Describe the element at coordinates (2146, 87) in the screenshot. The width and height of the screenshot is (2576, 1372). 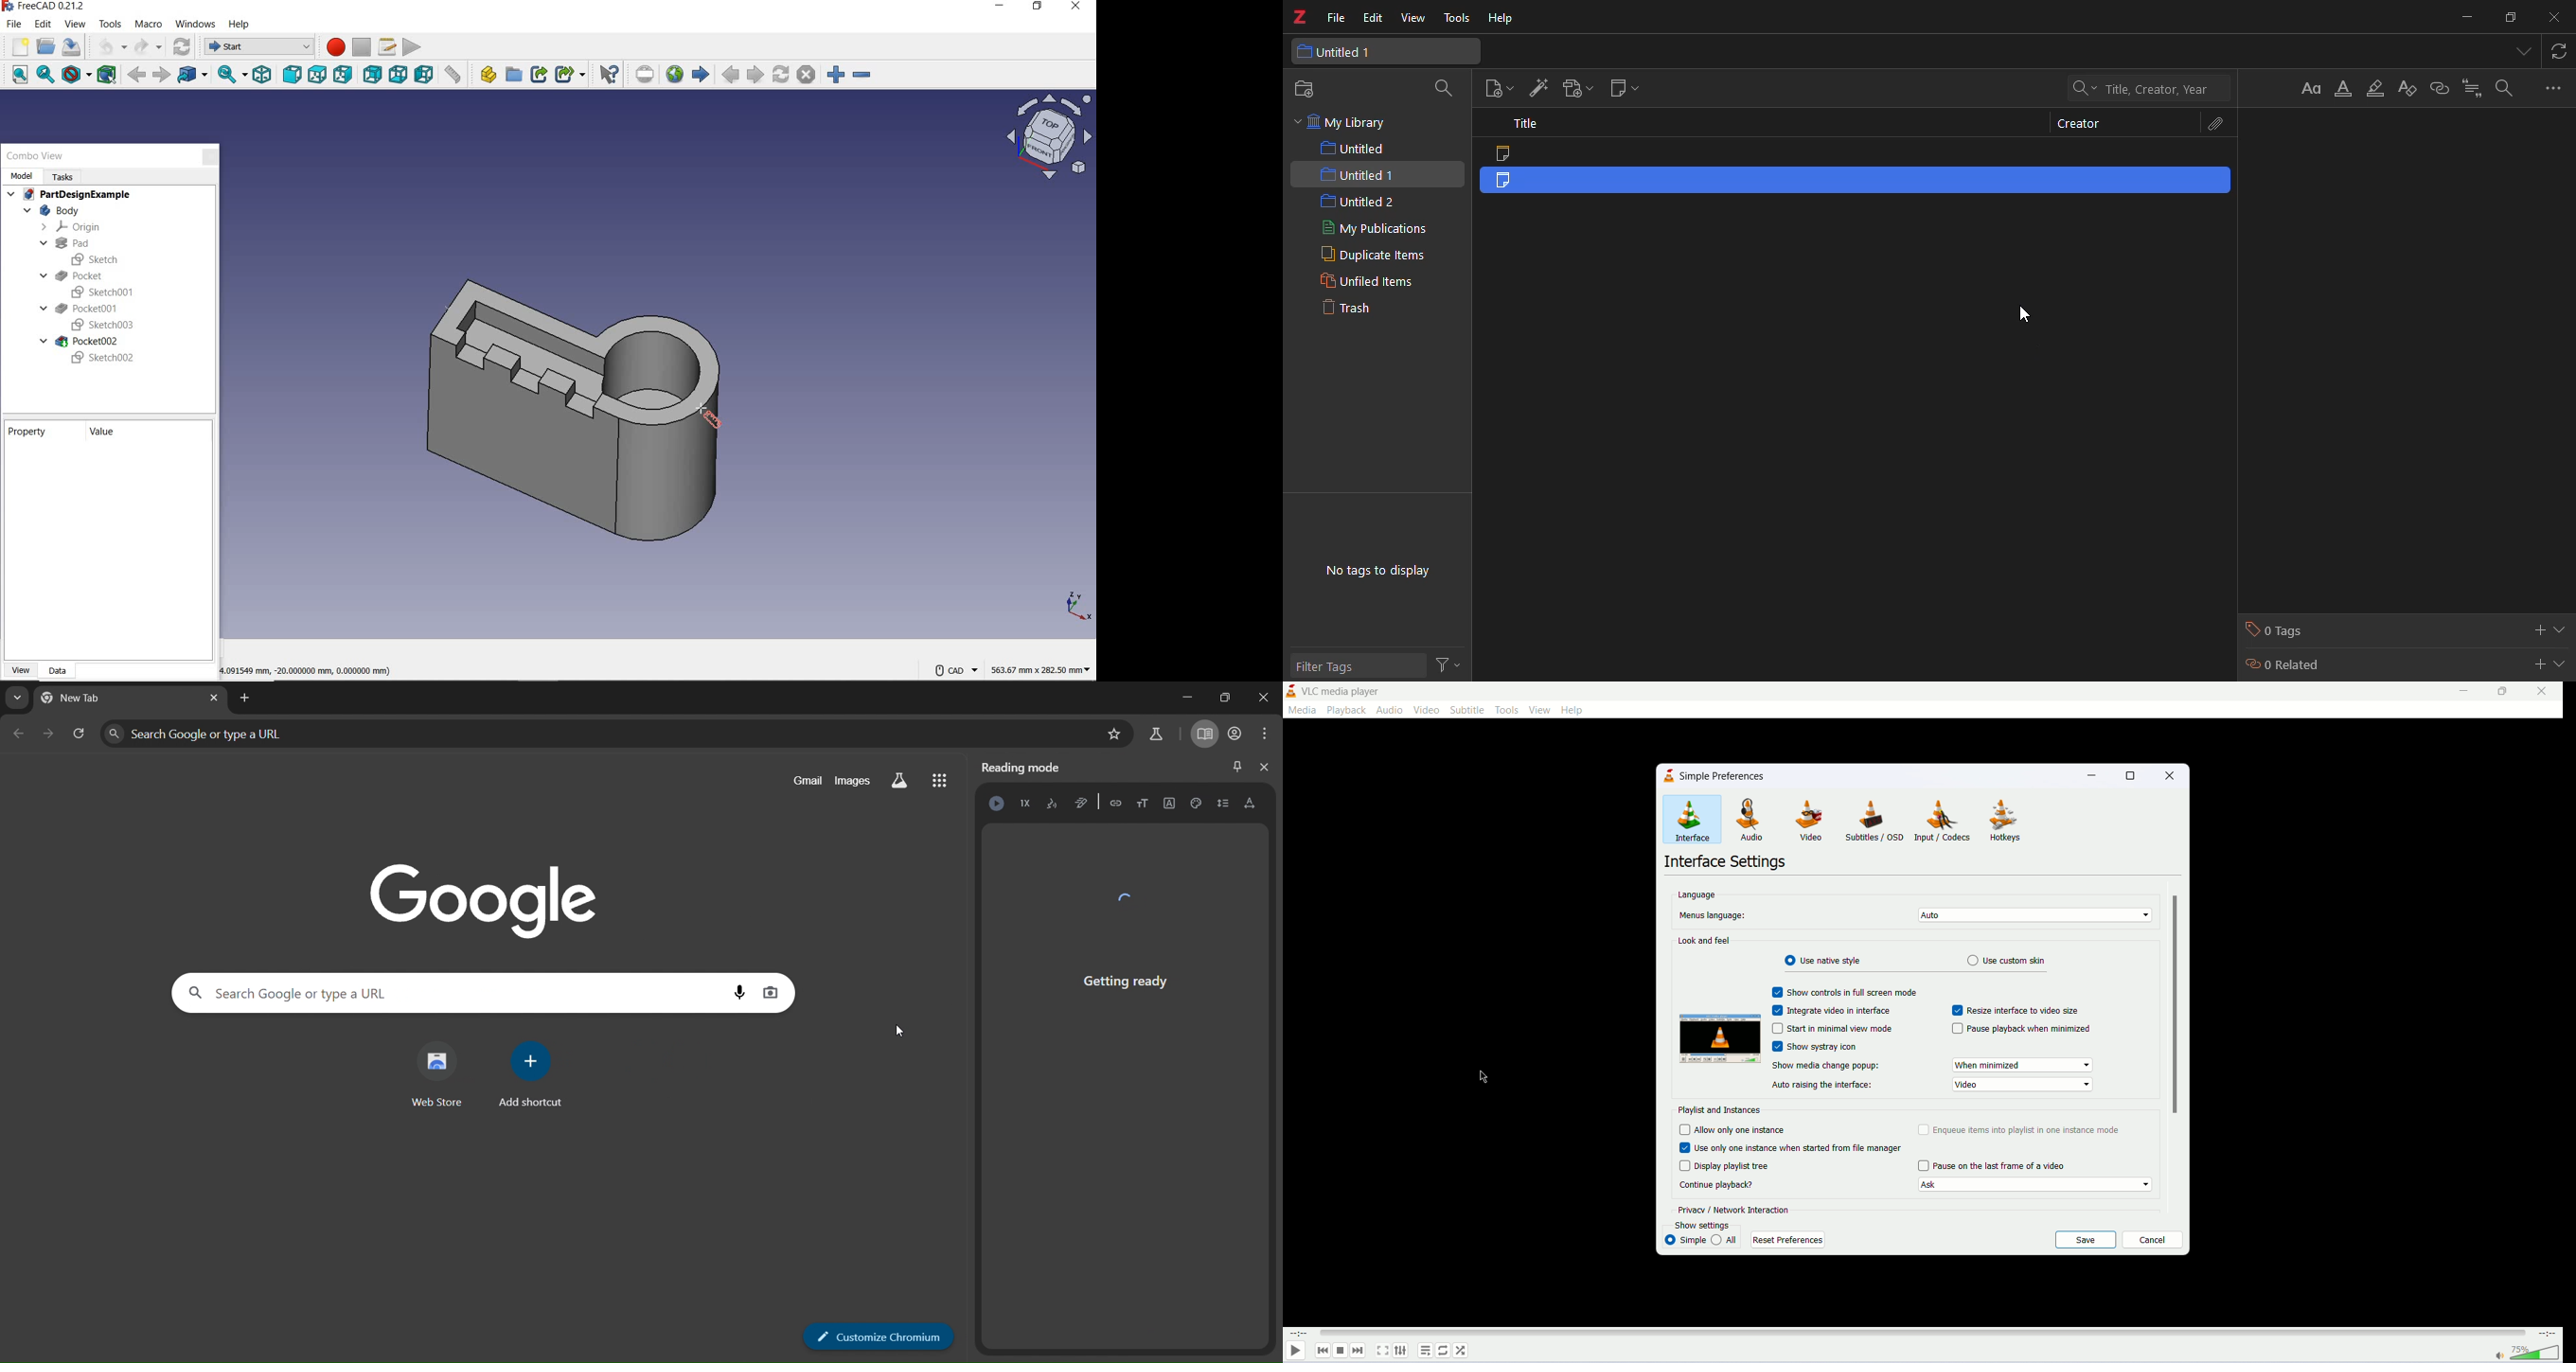
I see `search` at that location.